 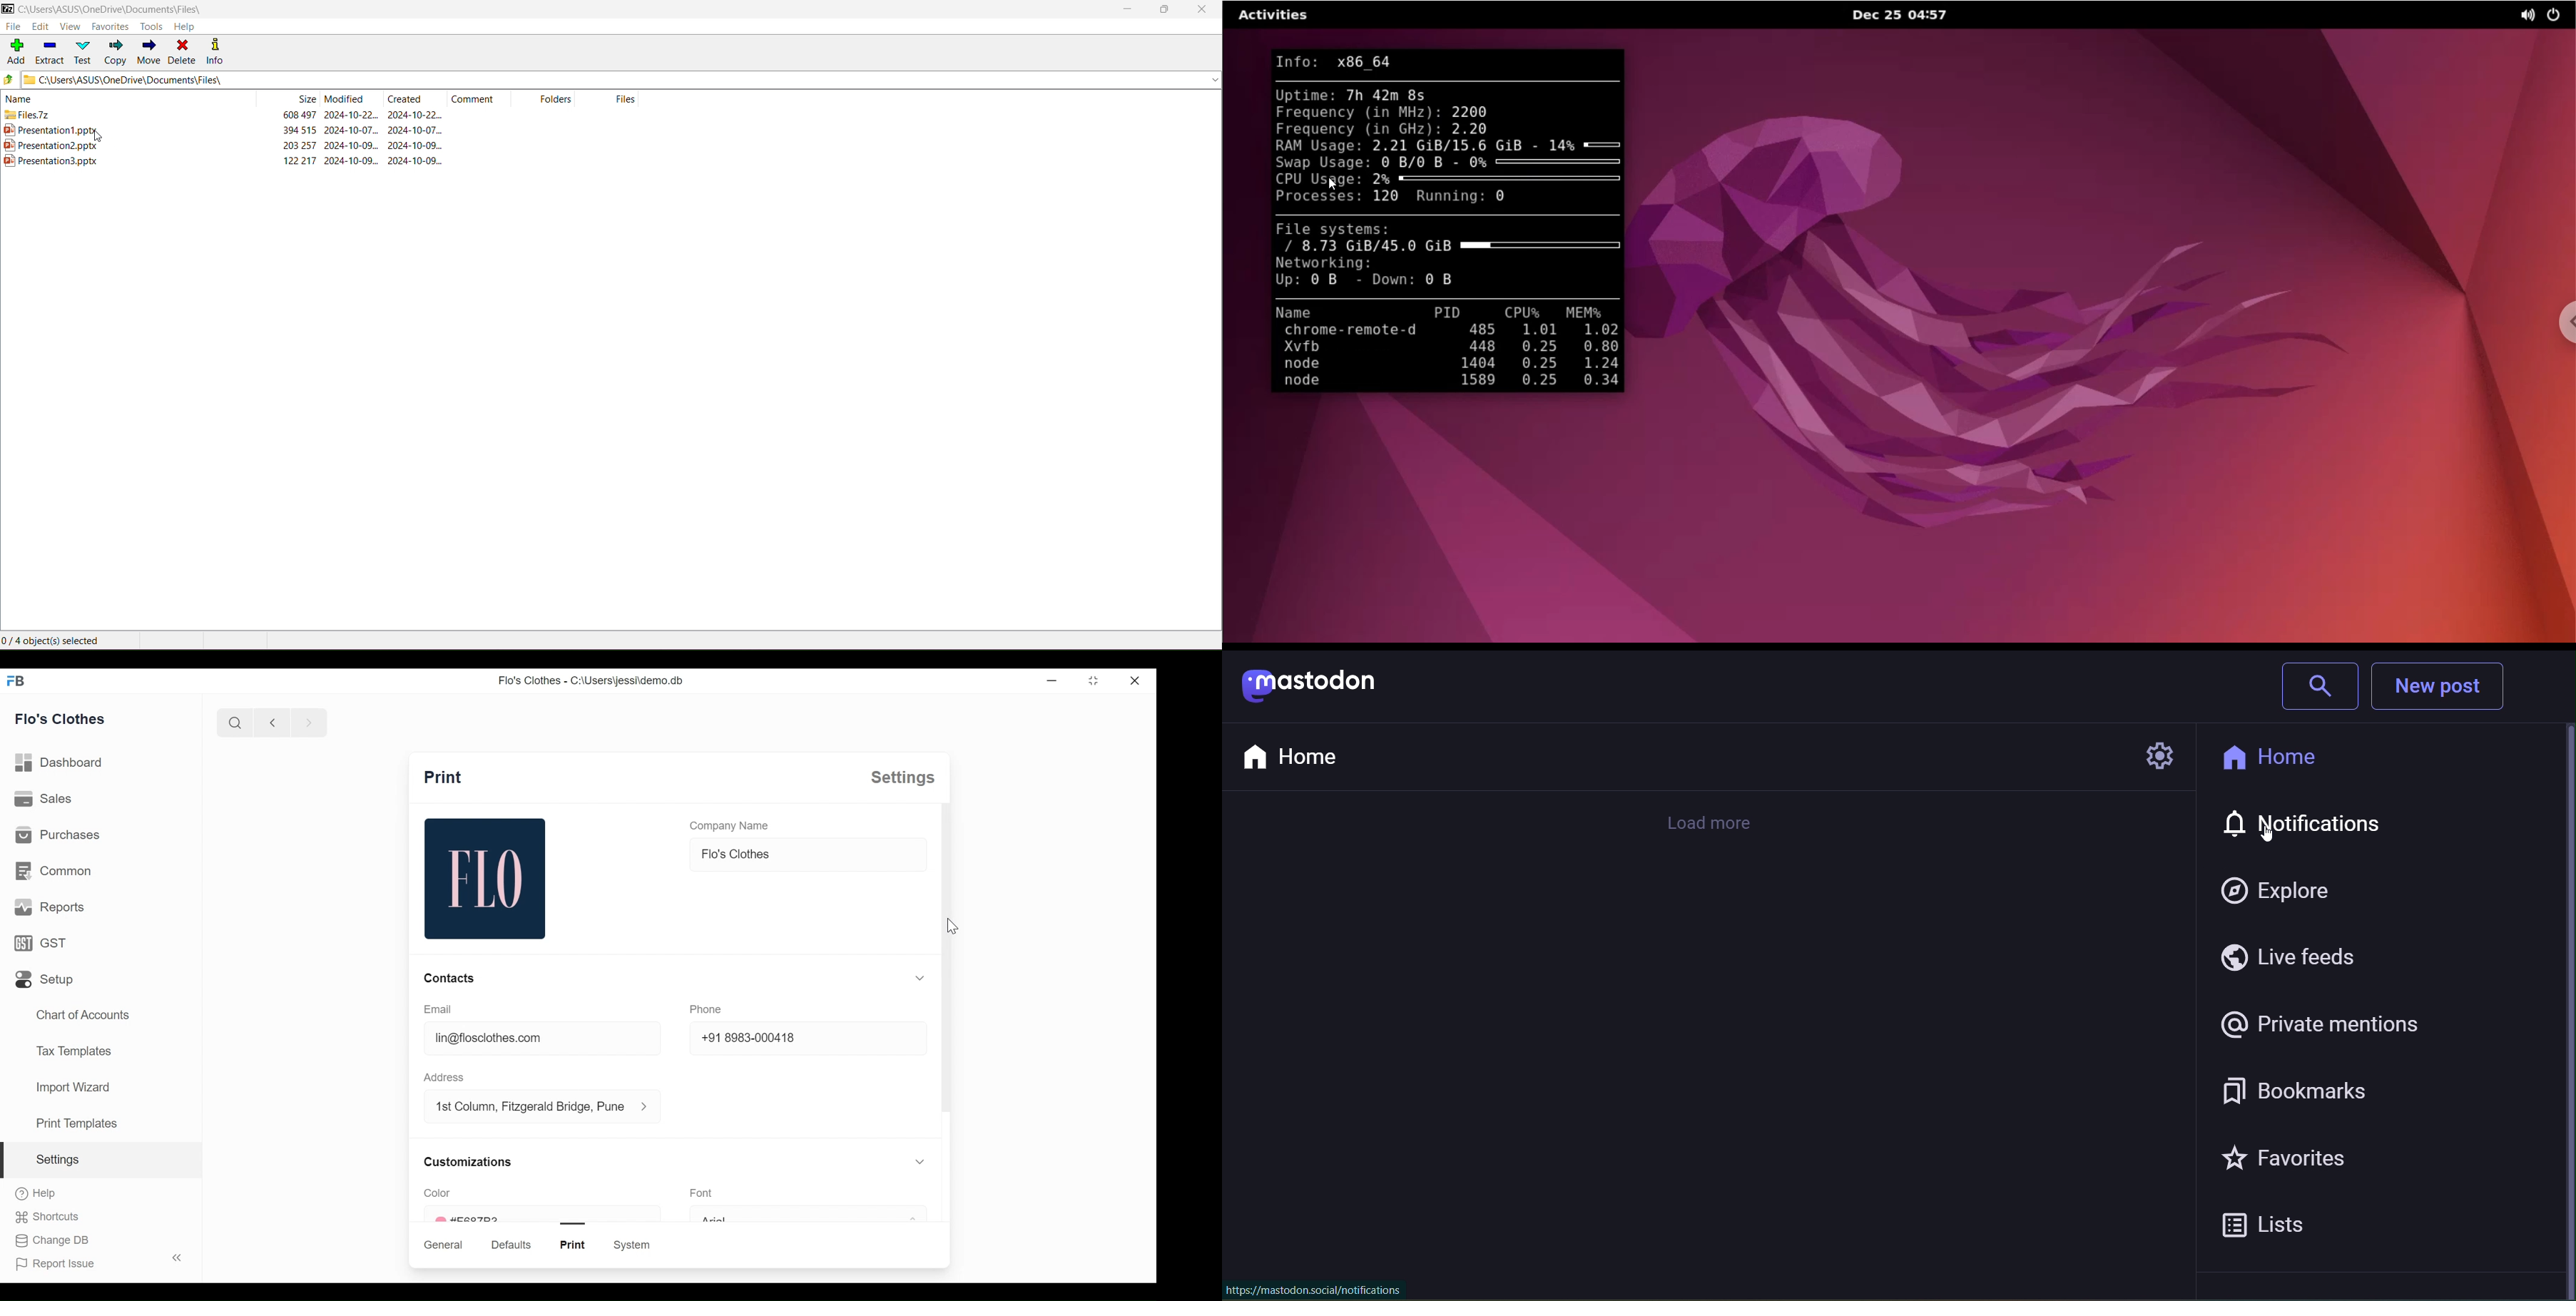 I want to click on chart of accounts, so click(x=84, y=1016).